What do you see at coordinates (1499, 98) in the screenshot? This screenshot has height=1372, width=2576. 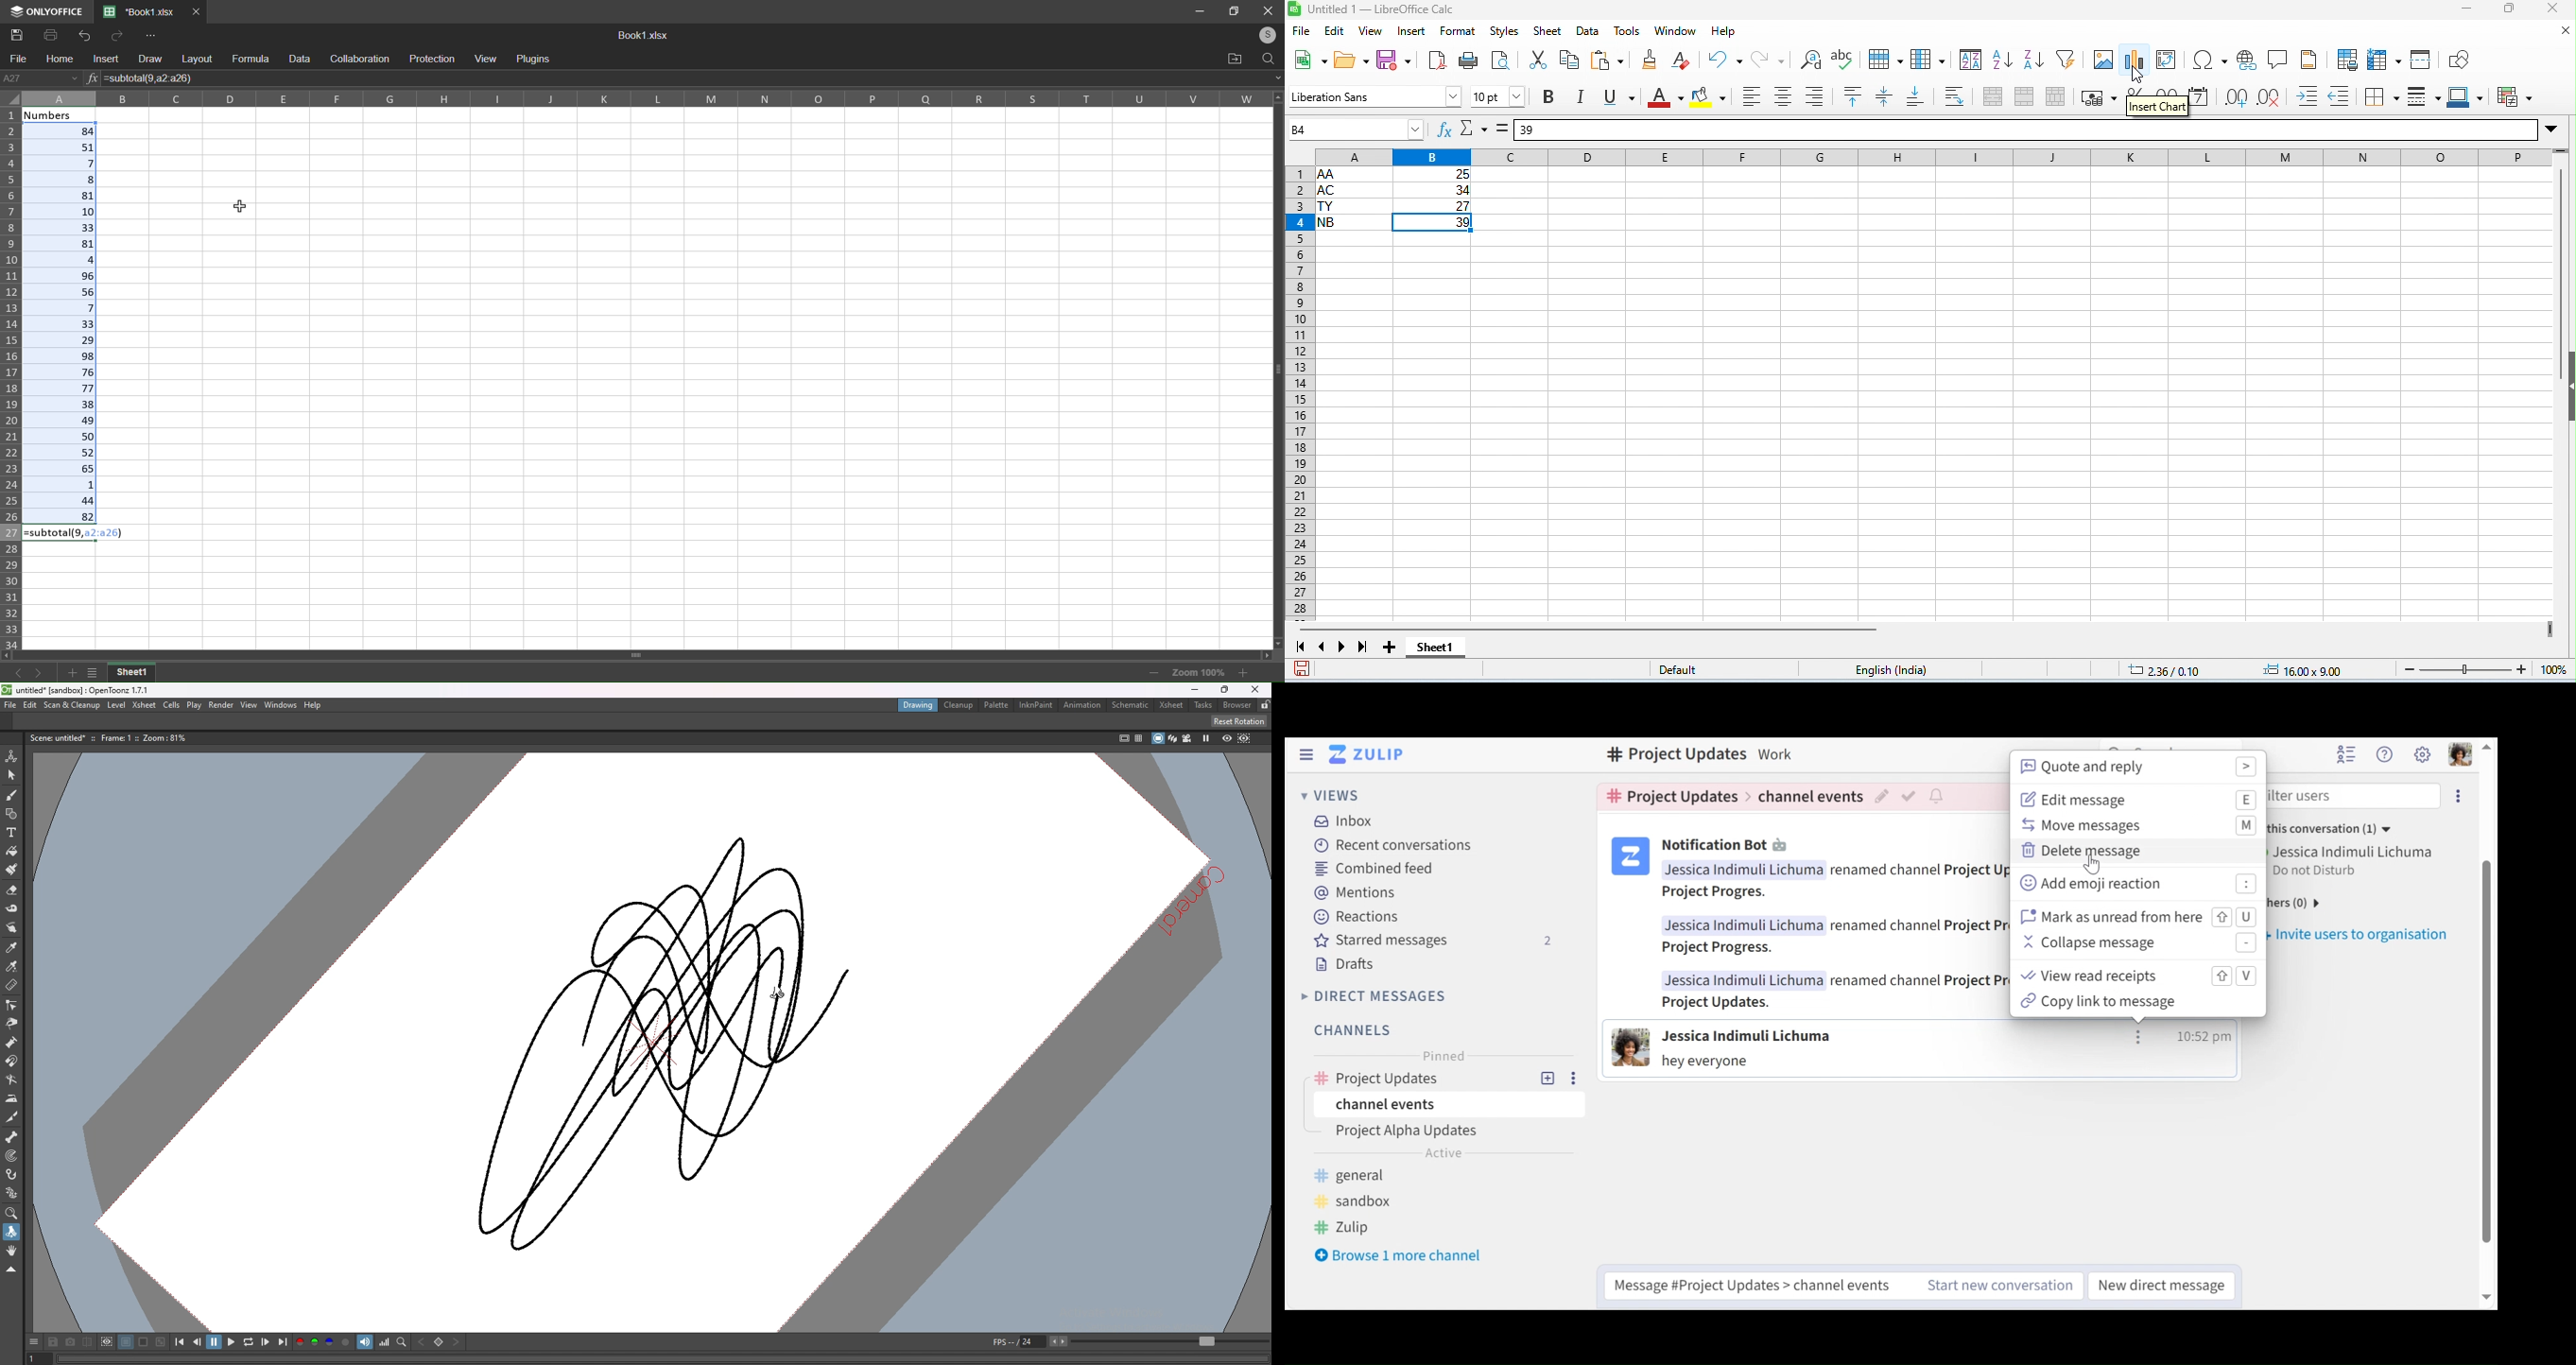 I see `font size` at bounding box center [1499, 98].